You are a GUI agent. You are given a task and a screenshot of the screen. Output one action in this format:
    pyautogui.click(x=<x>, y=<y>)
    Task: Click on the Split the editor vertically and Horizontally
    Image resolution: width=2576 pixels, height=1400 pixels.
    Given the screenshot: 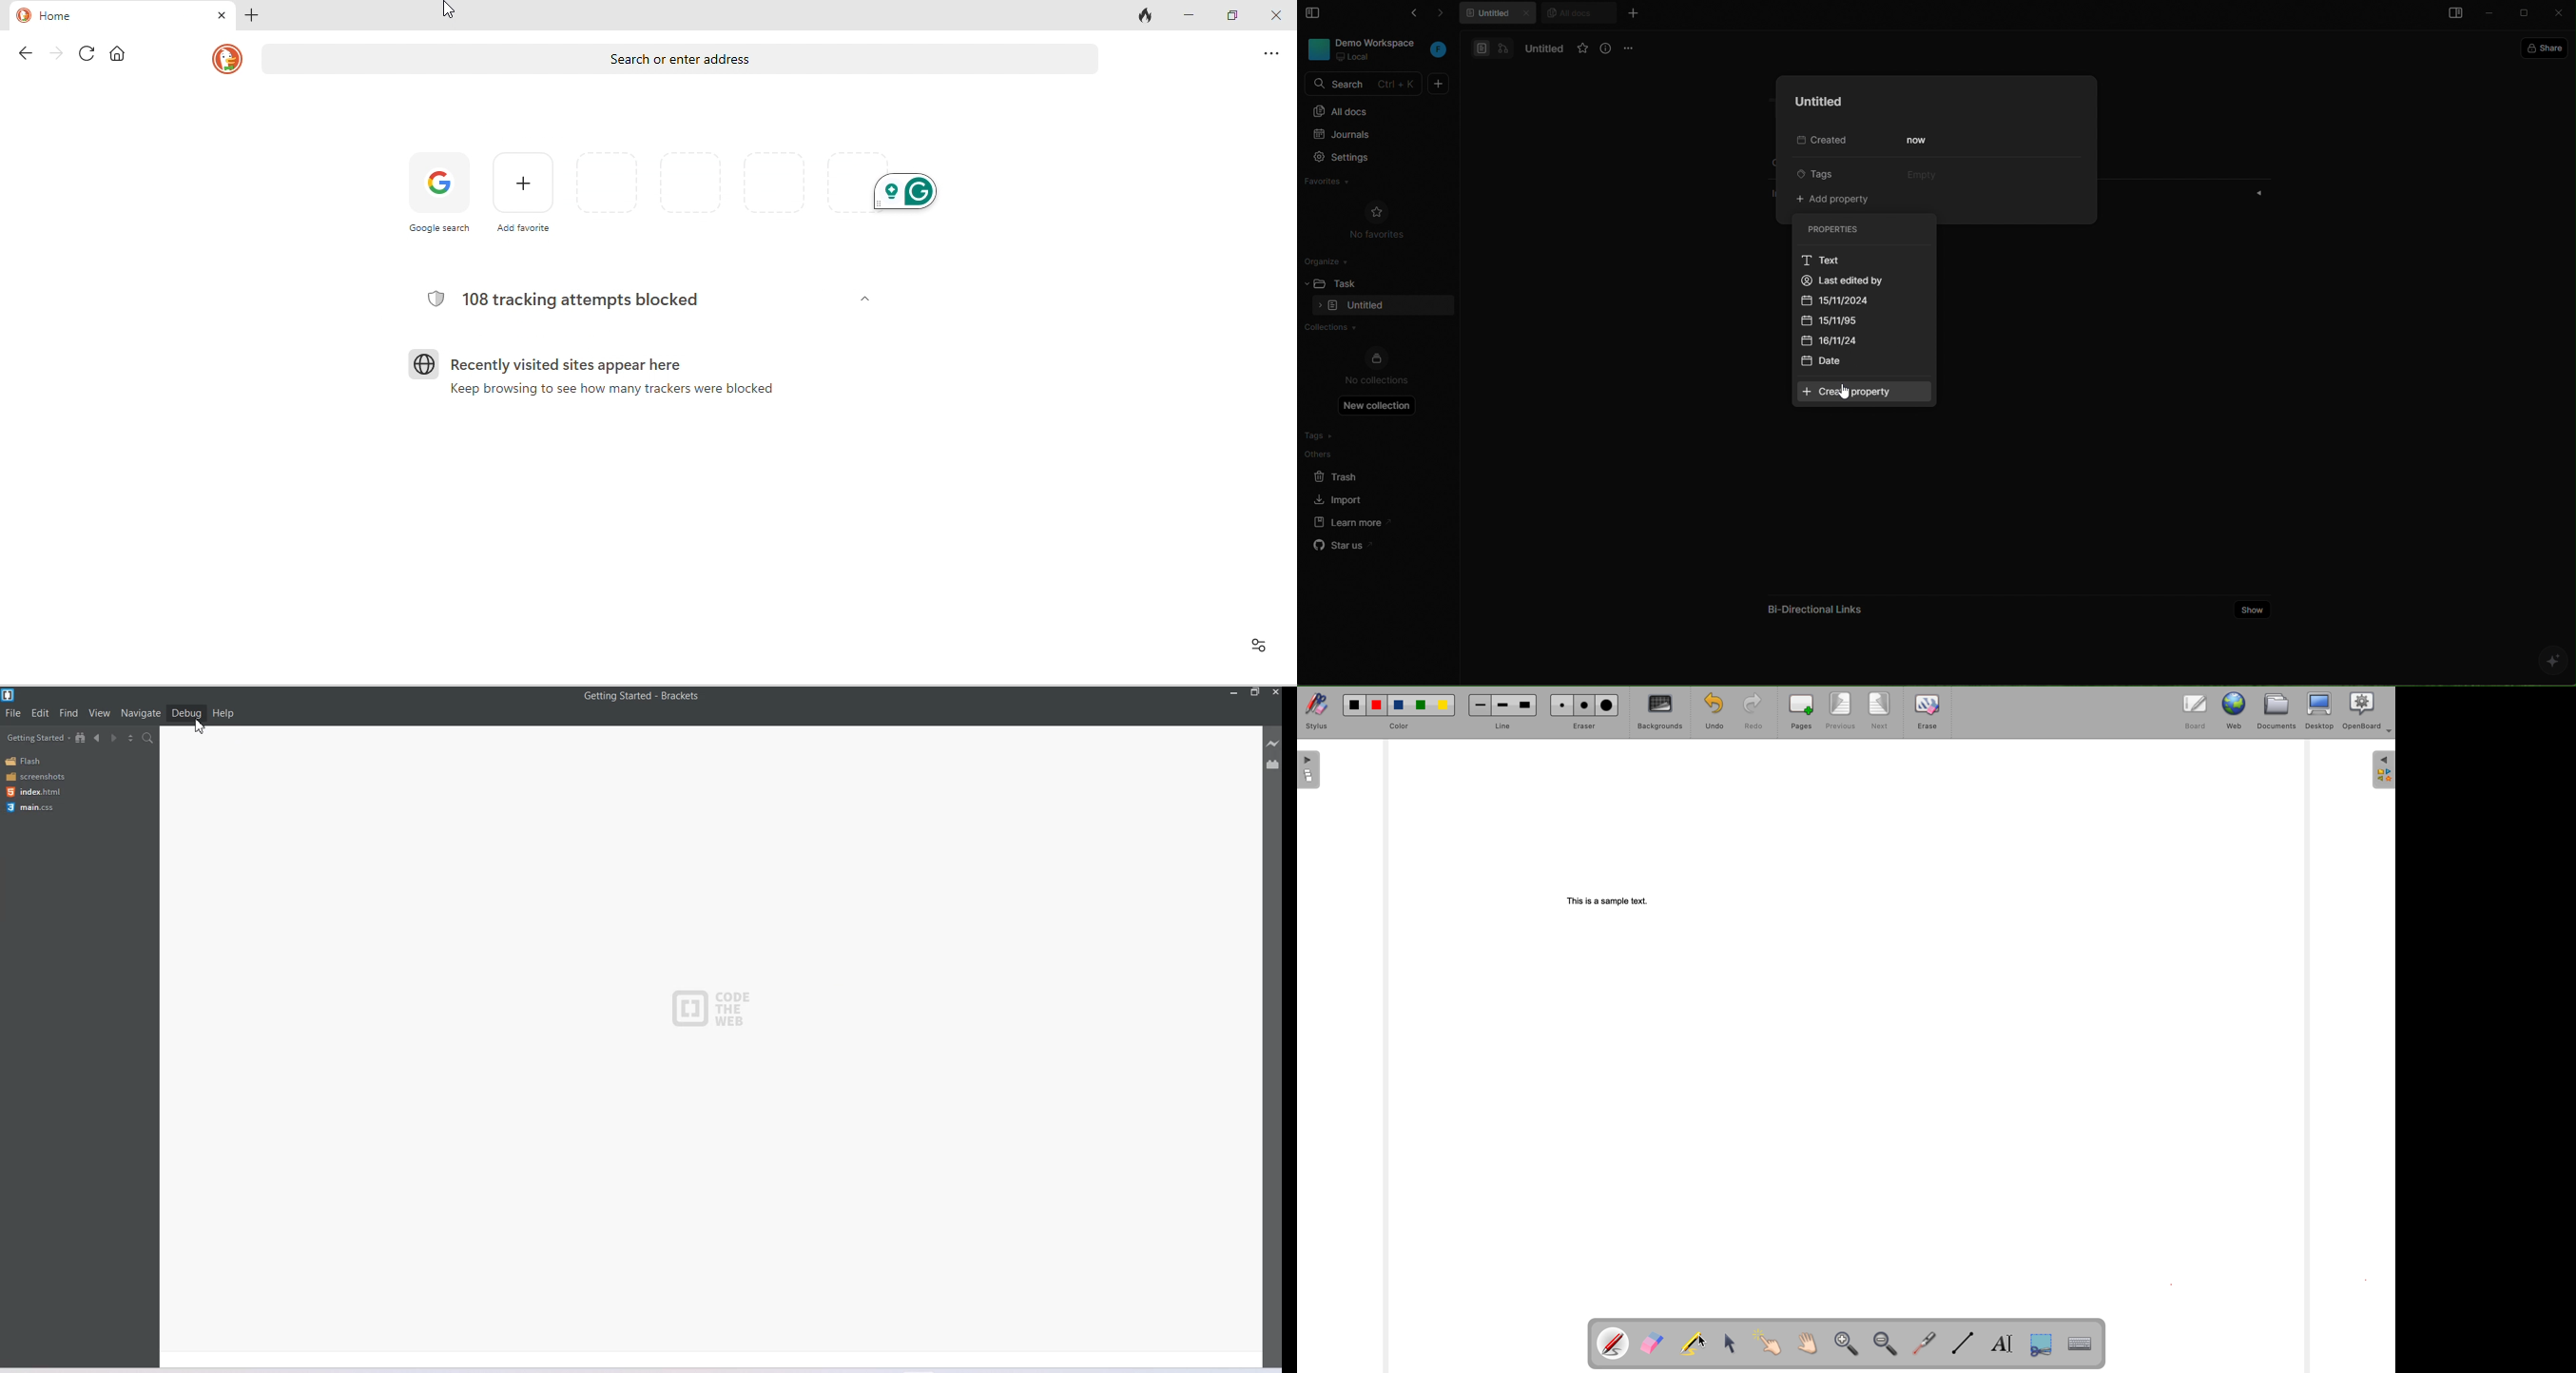 What is the action you would take?
    pyautogui.click(x=131, y=737)
    